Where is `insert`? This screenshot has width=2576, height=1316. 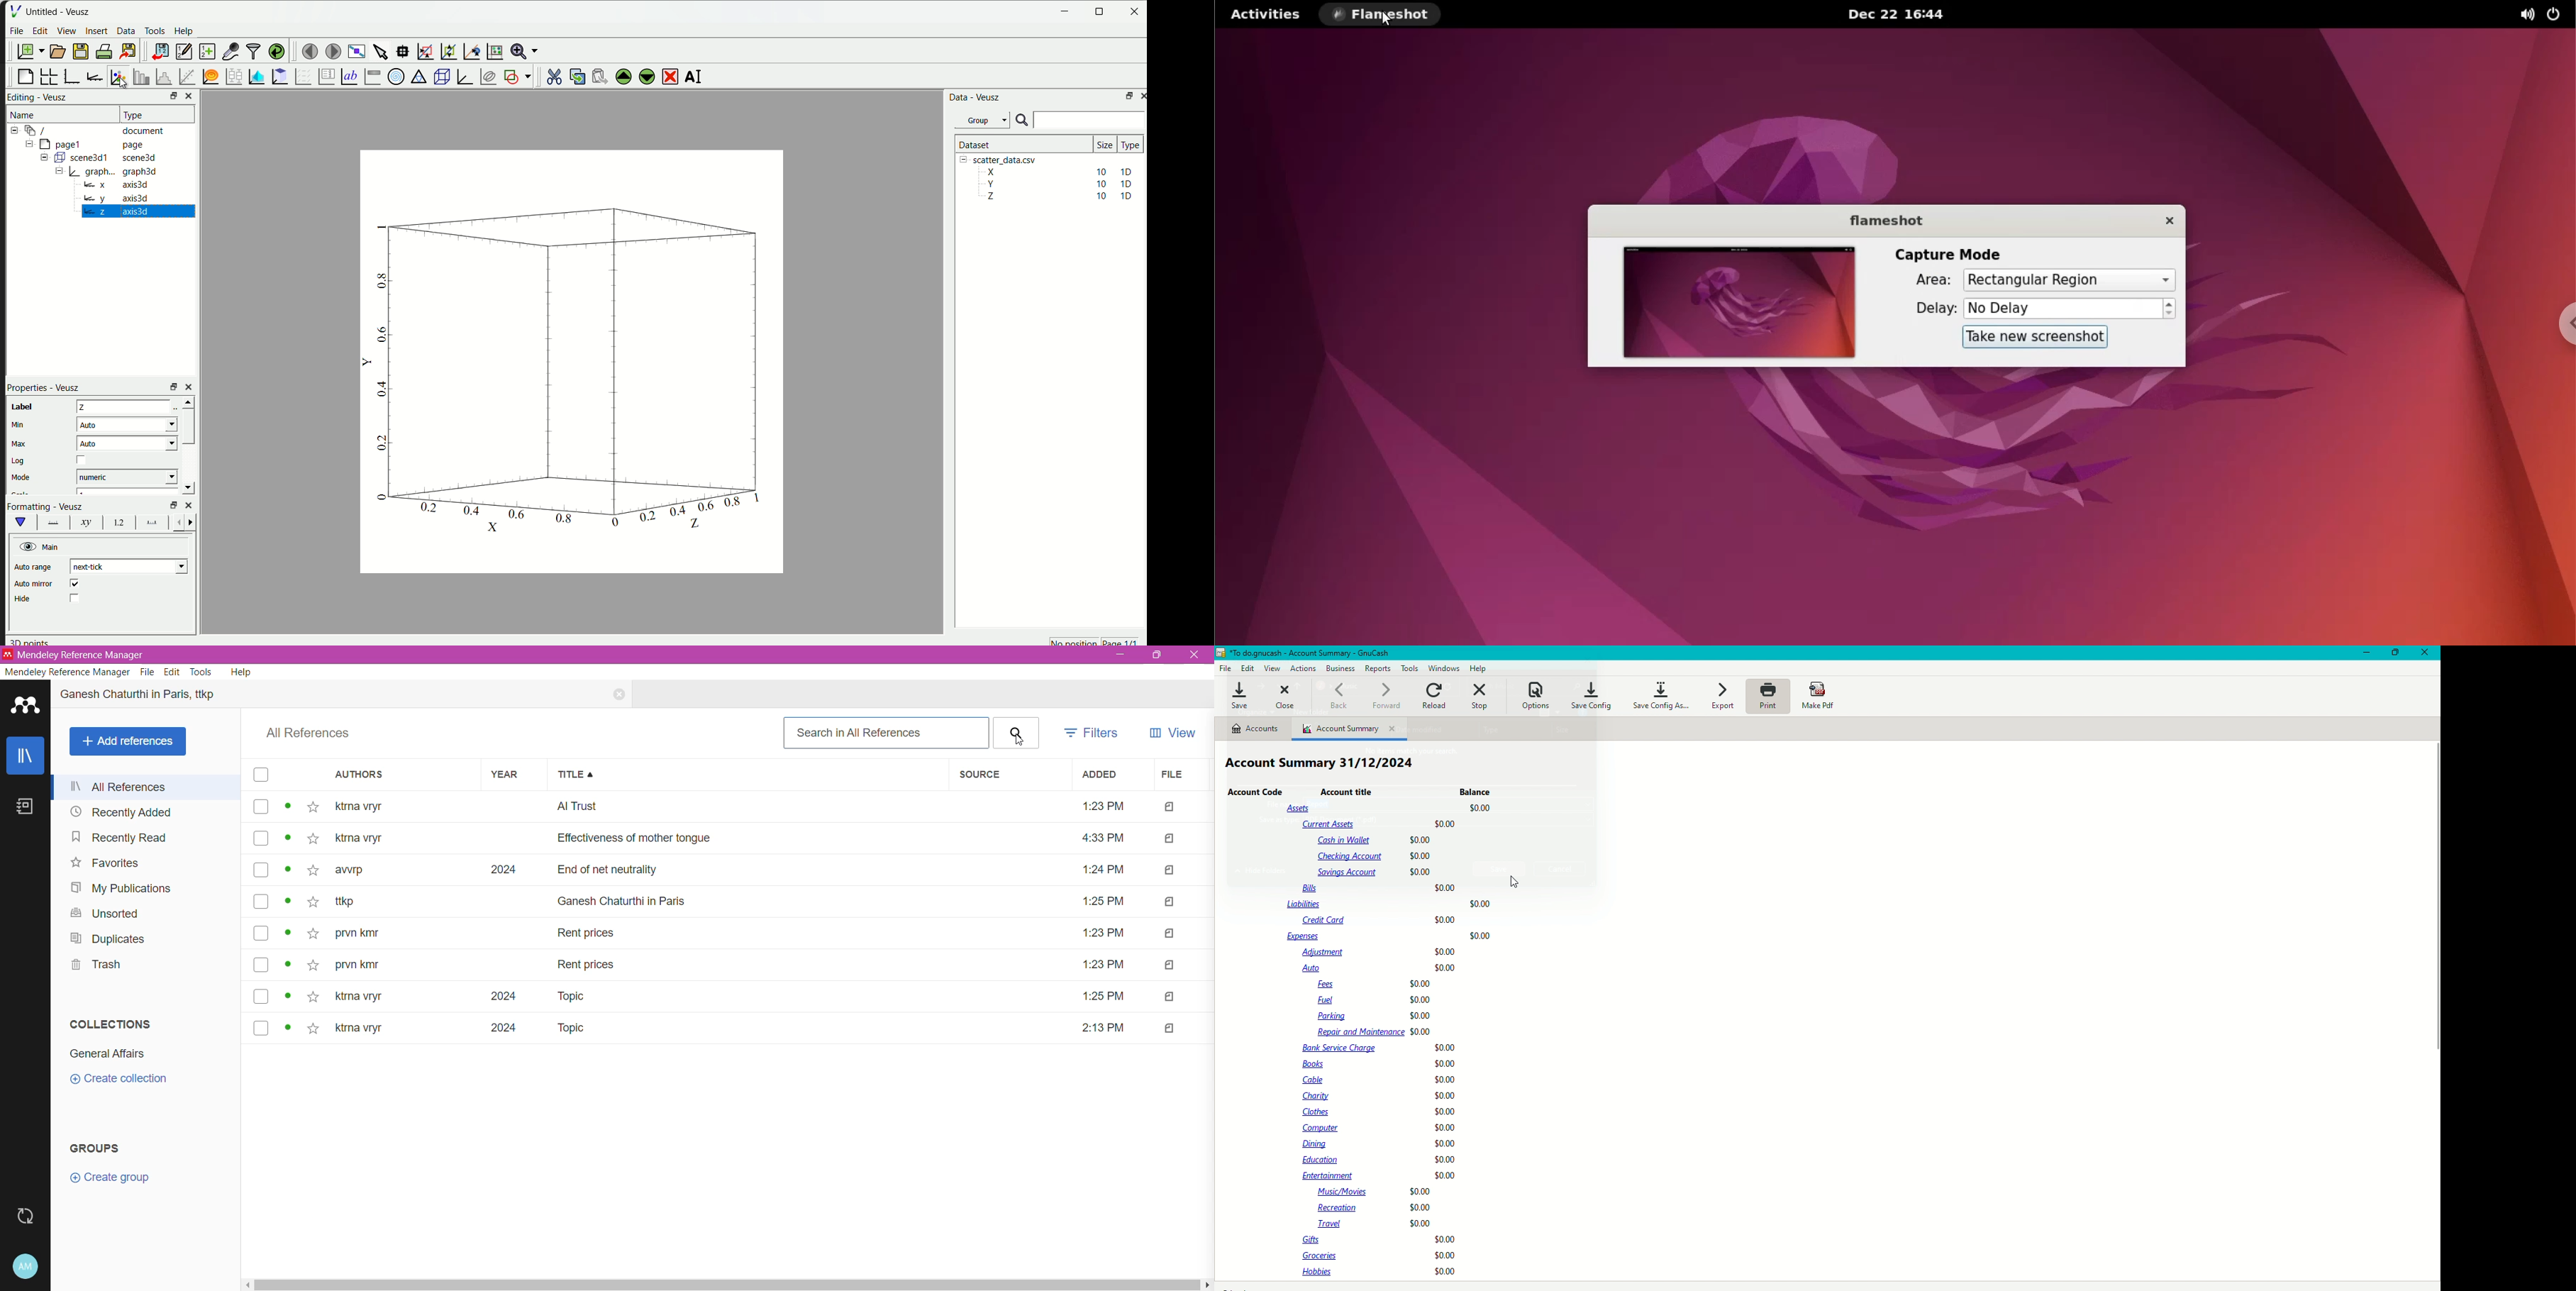 insert is located at coordinates (96, 32).